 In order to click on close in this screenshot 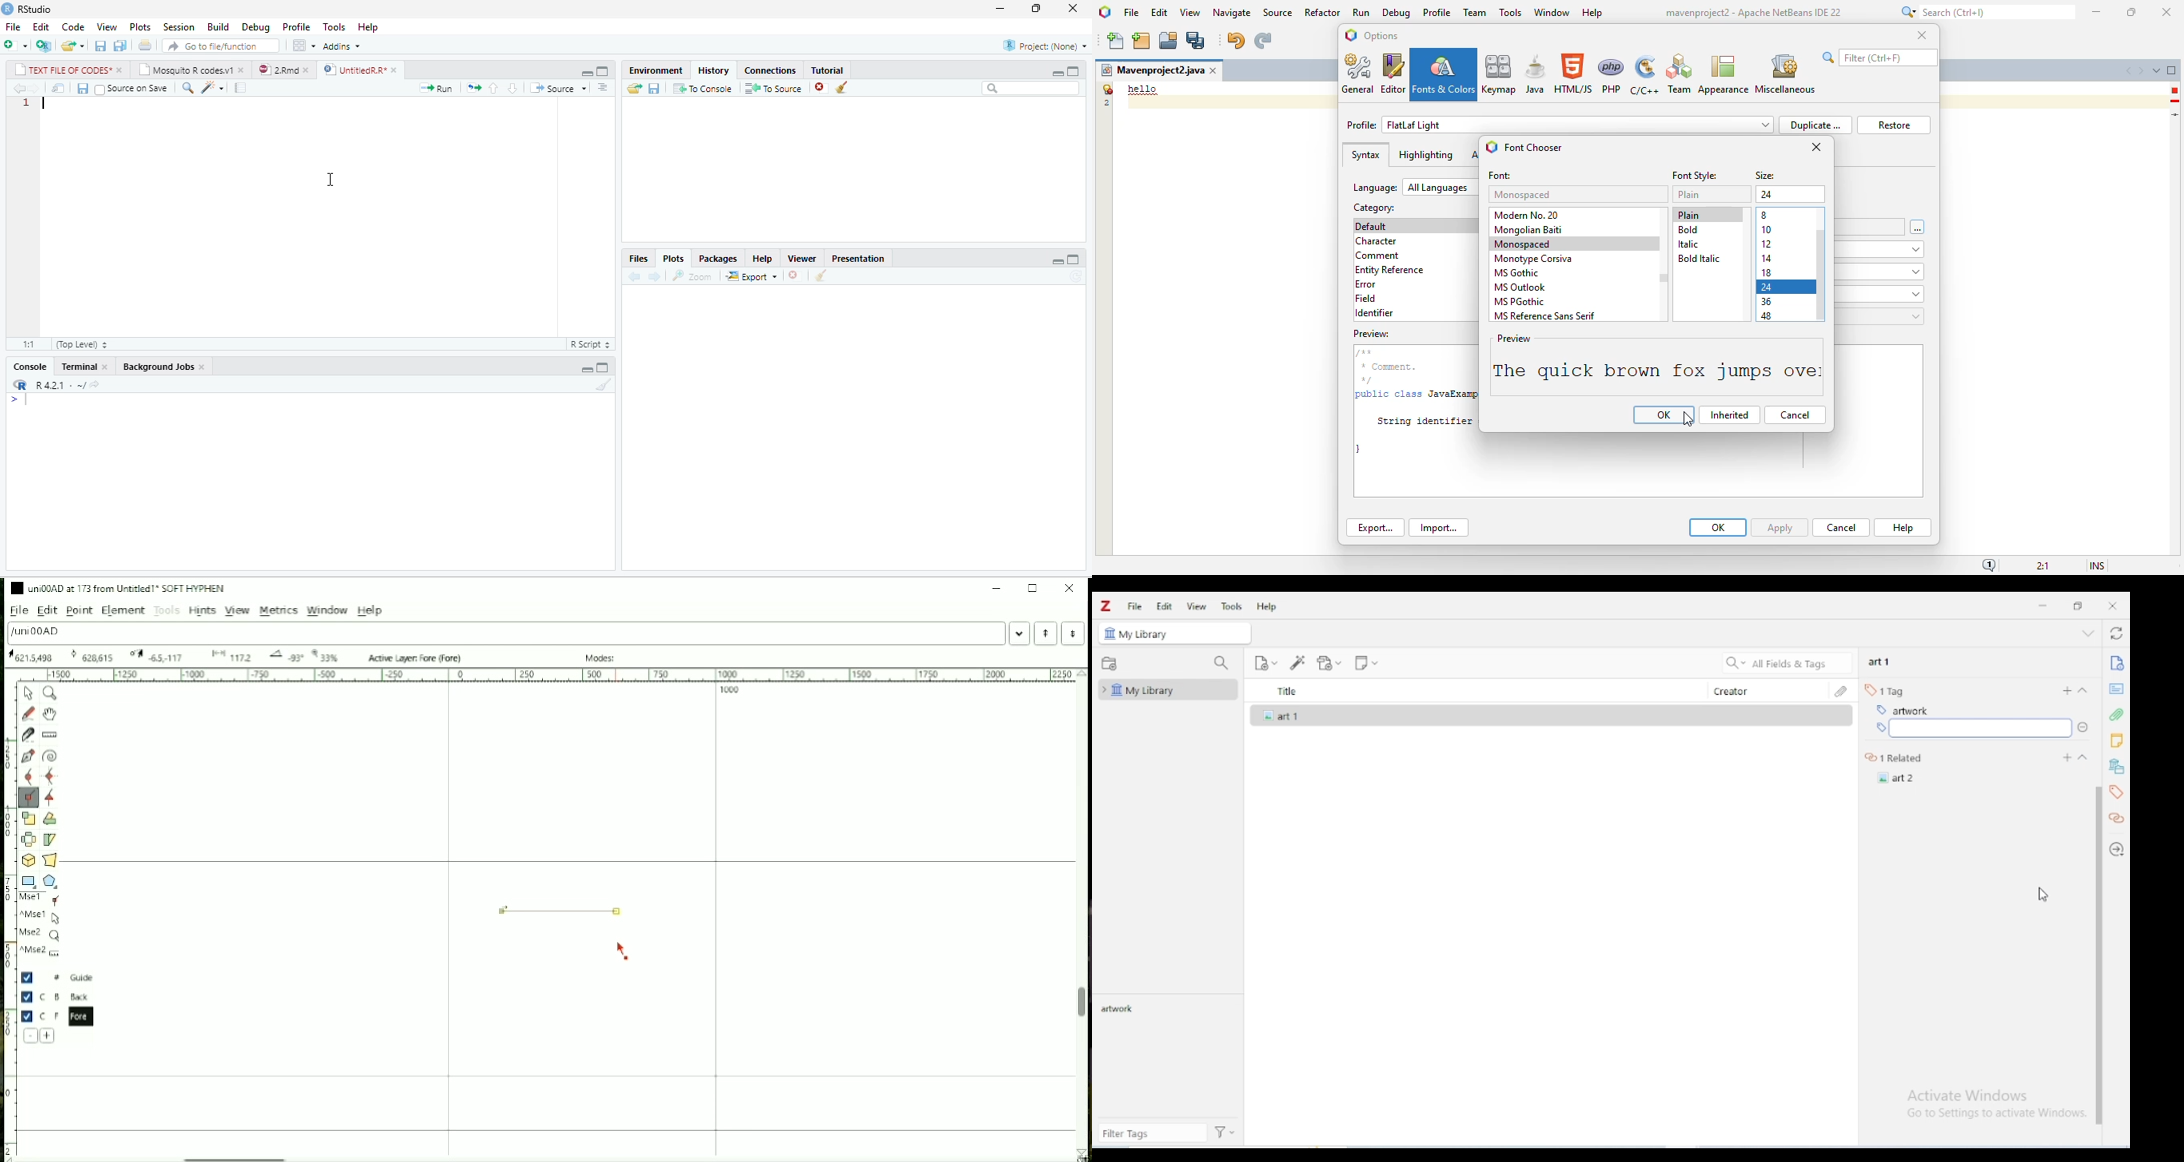, I will do `click(121, 70)`.